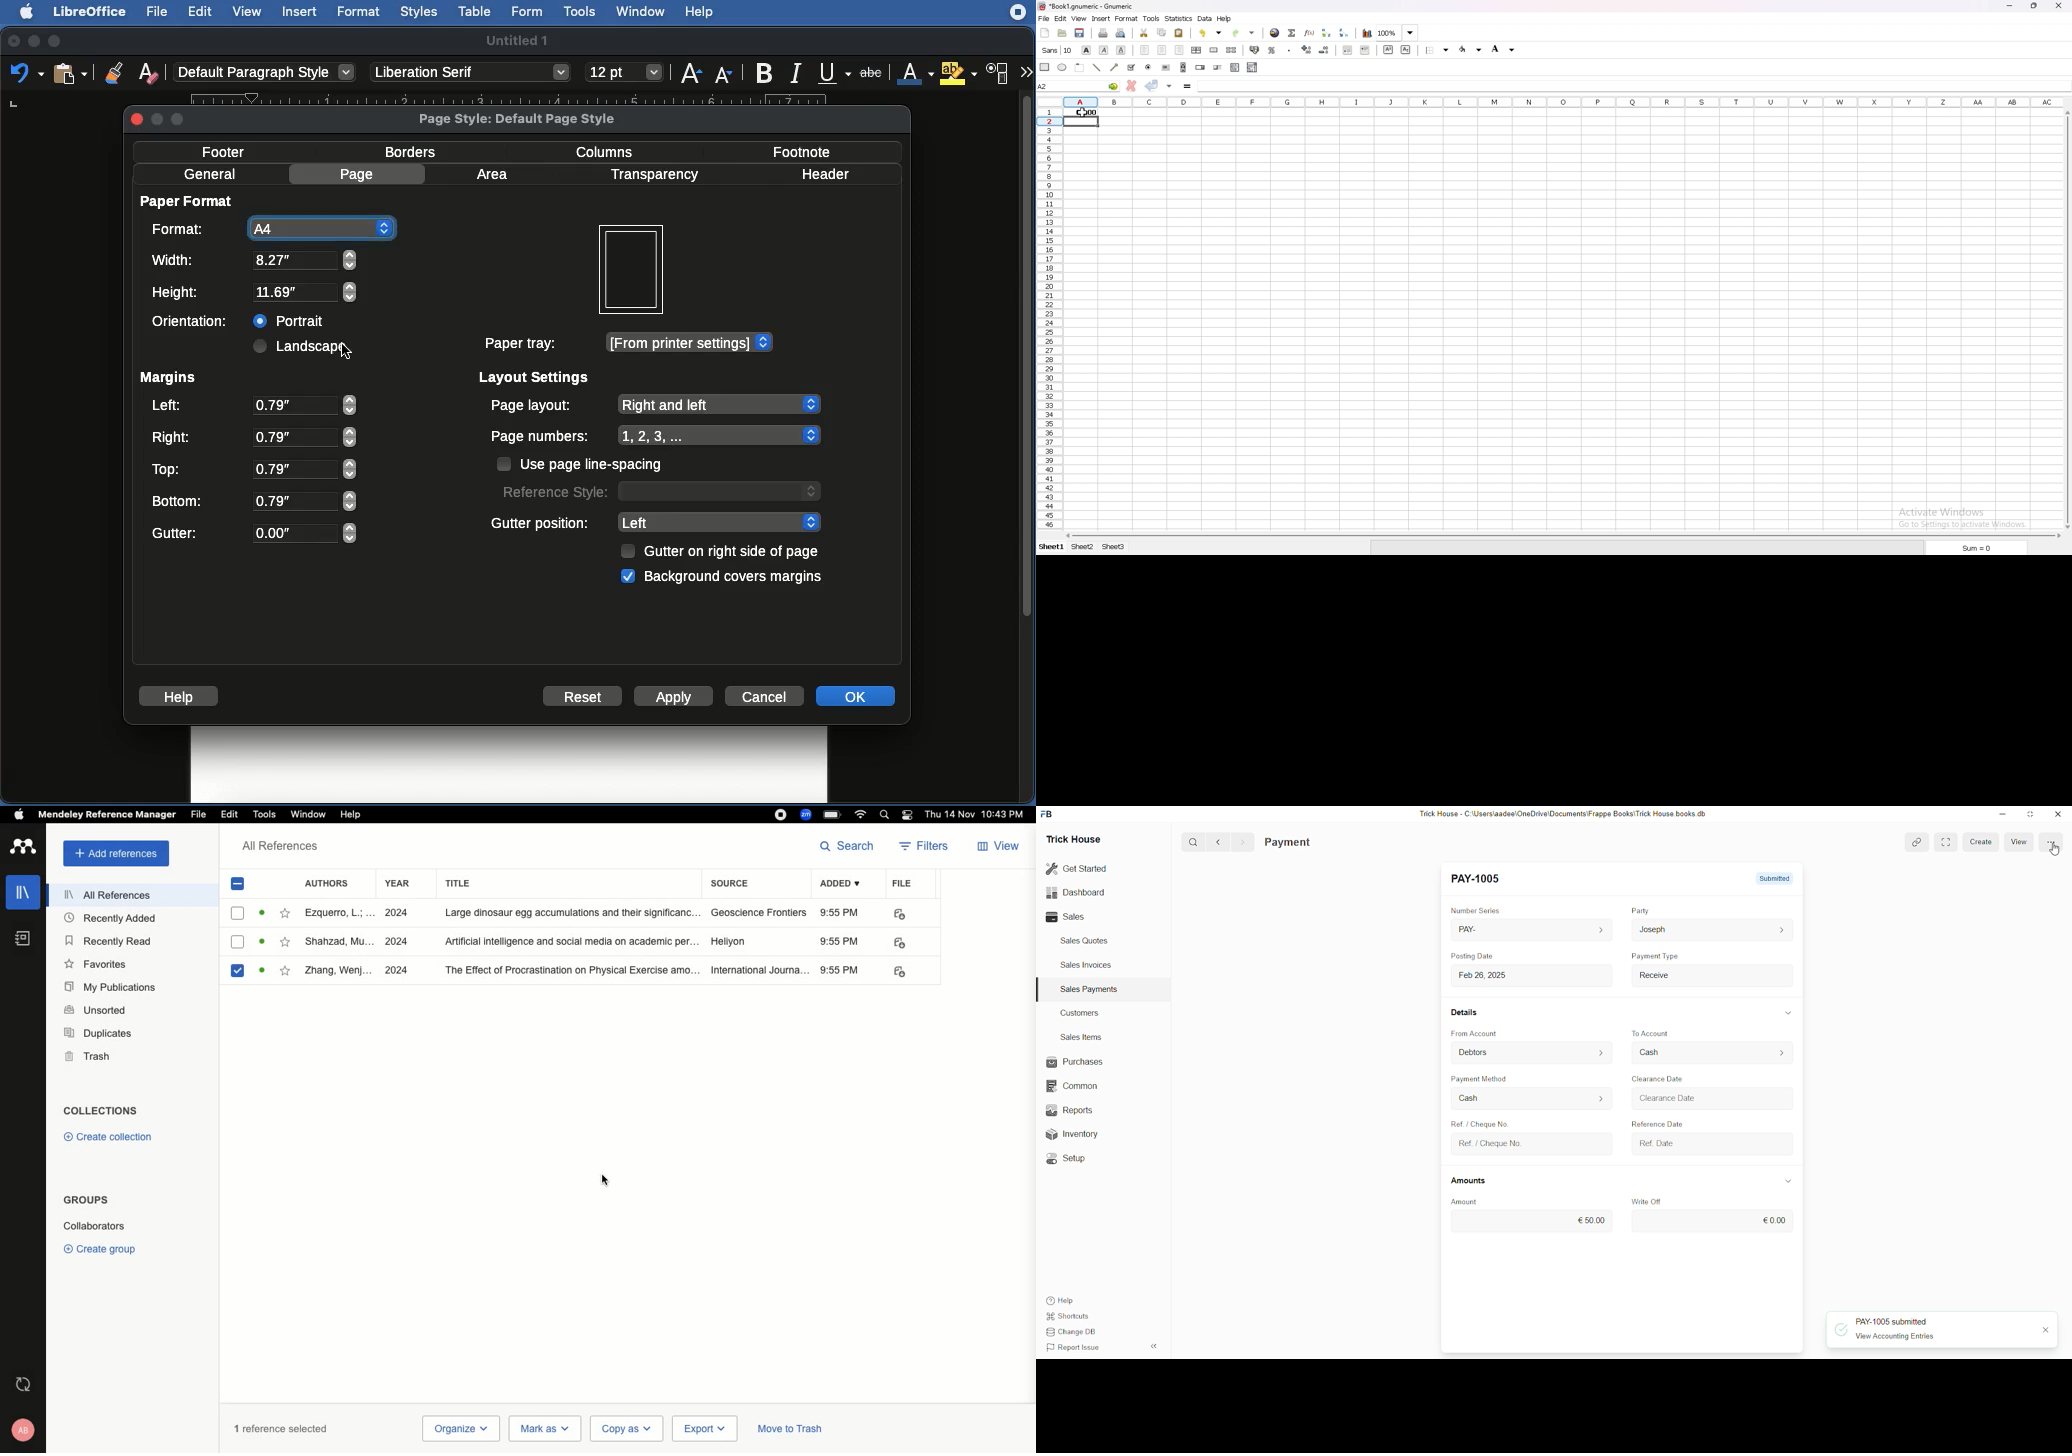  What do you see at coordinates (1564, 814) in the screenshot?
I see `Trick House - C:\Users\aadee\OneDrive\Documents\Frappe Books\Trick House books db` at bounding box center [1564, 814].